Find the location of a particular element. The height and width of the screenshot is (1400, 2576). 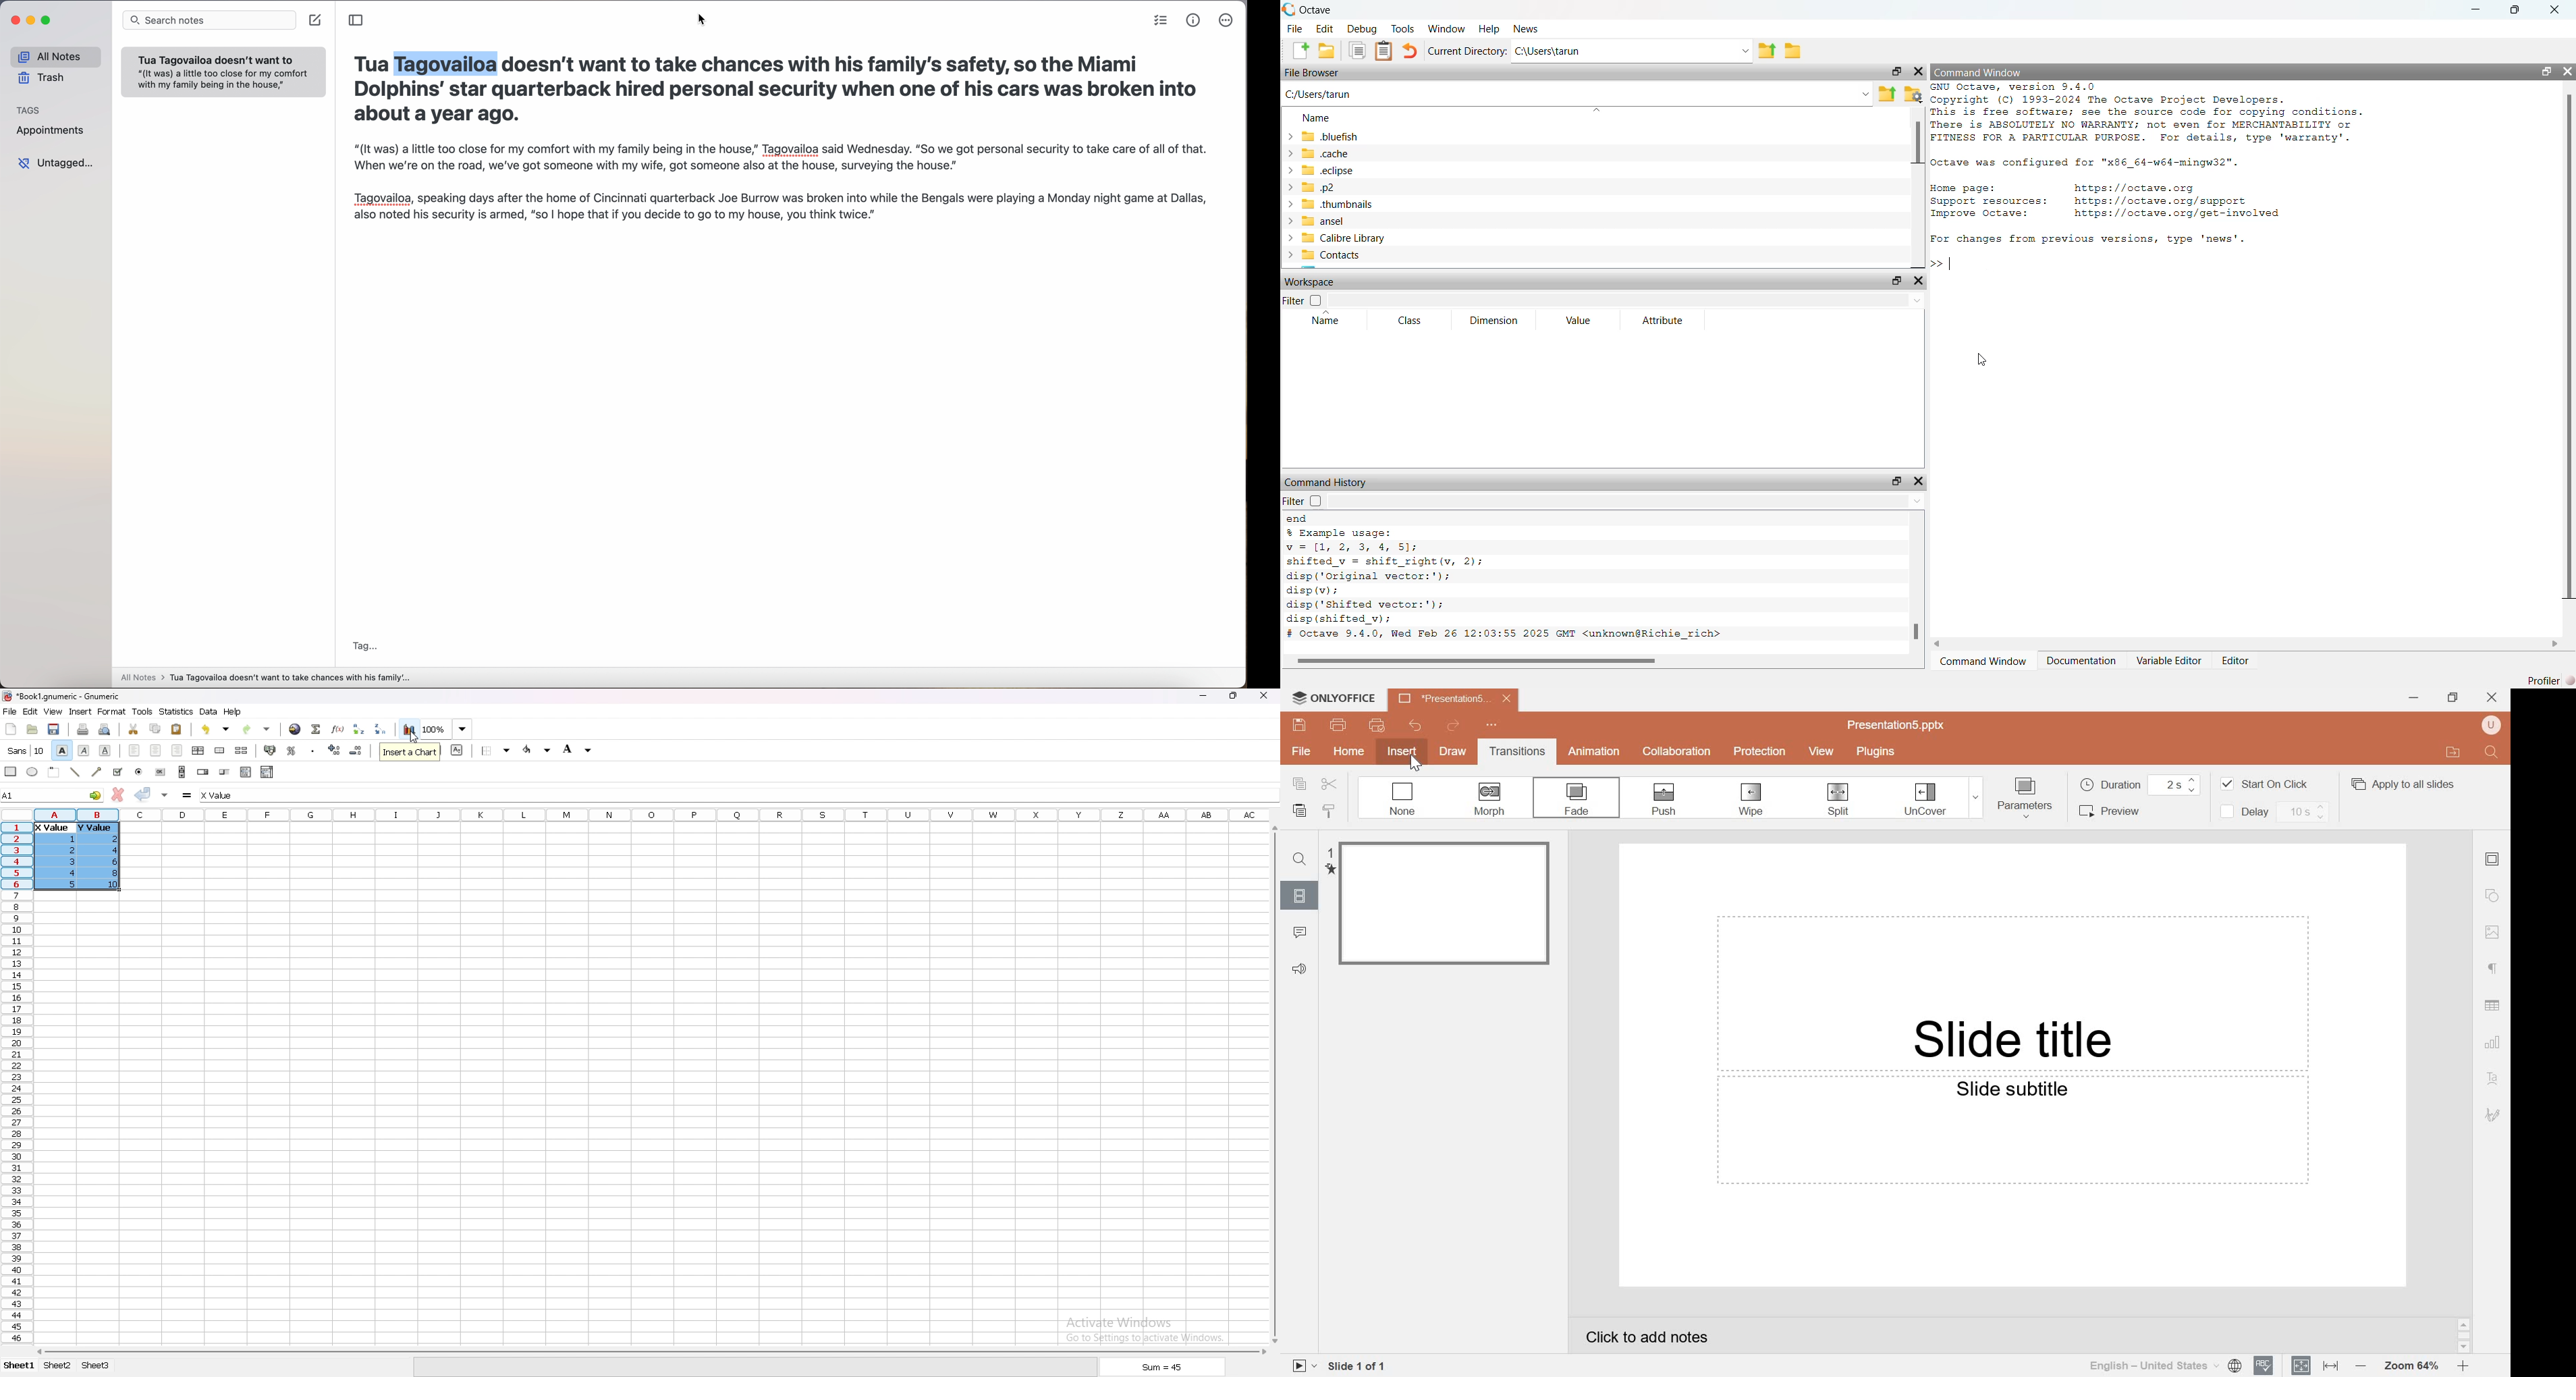

signature is located at coordinates (2493, 1115).